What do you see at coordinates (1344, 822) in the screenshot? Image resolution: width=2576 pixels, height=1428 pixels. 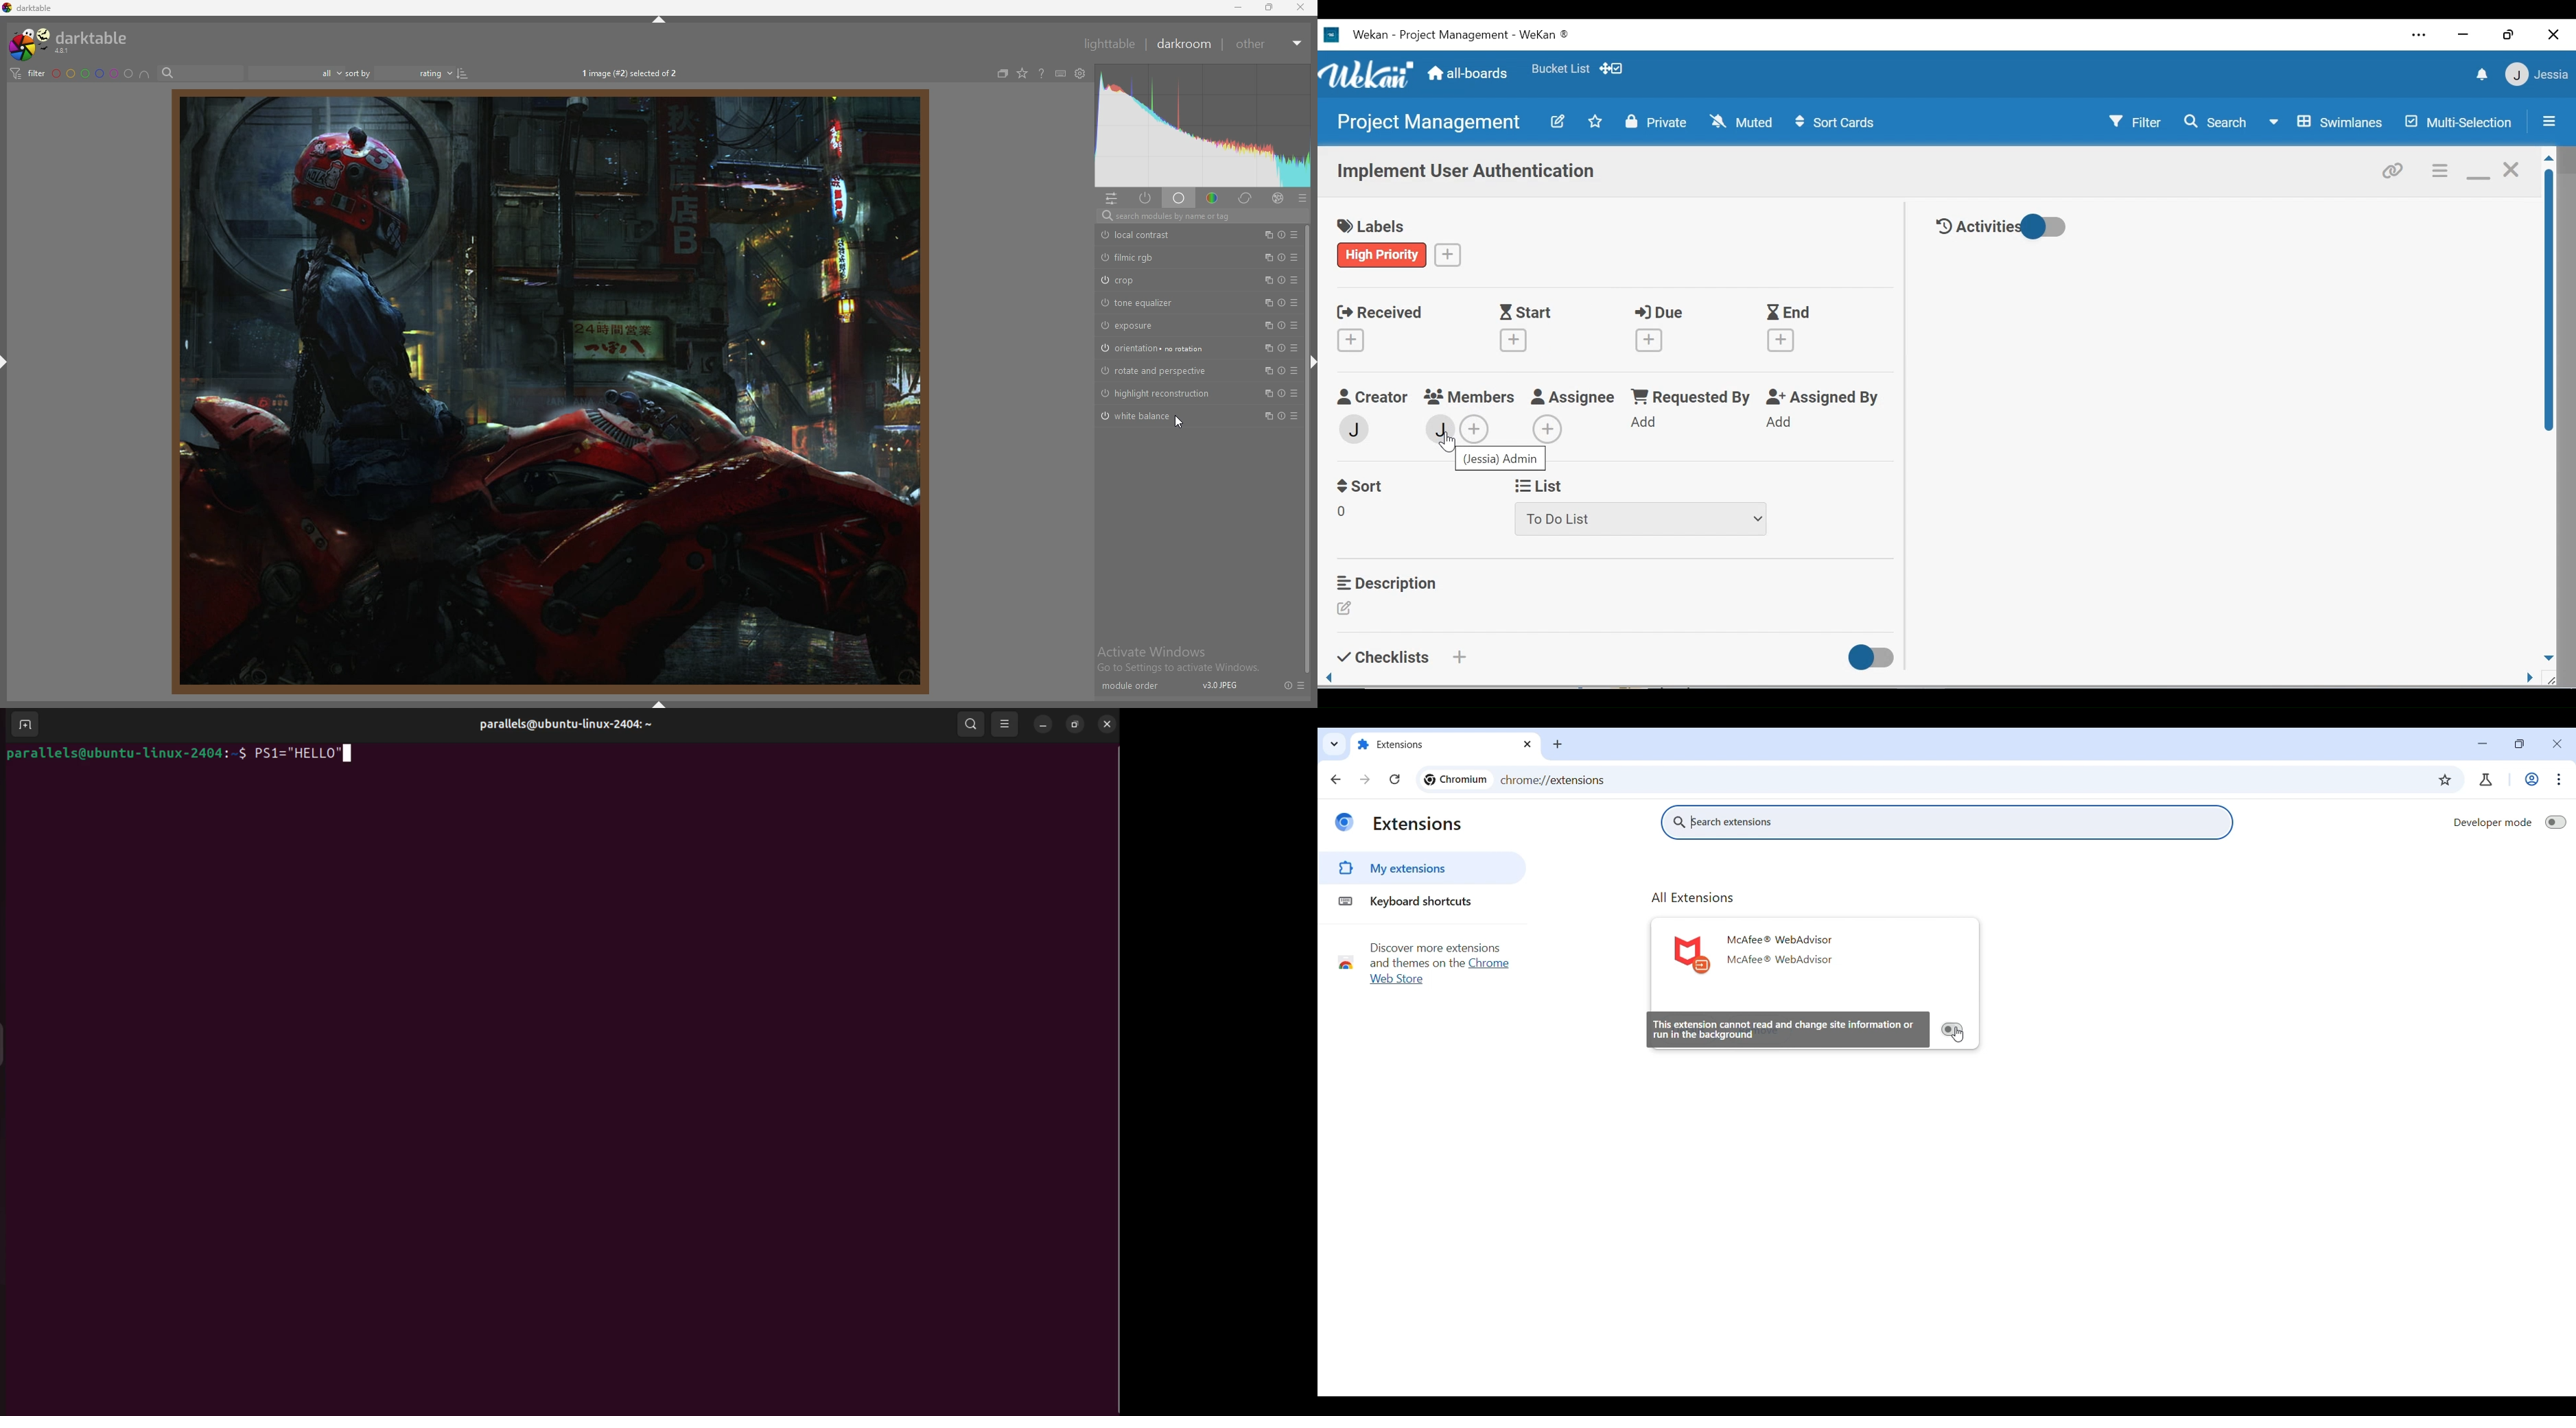 I see `Logo of current site` at bounding box center [1344, 822].